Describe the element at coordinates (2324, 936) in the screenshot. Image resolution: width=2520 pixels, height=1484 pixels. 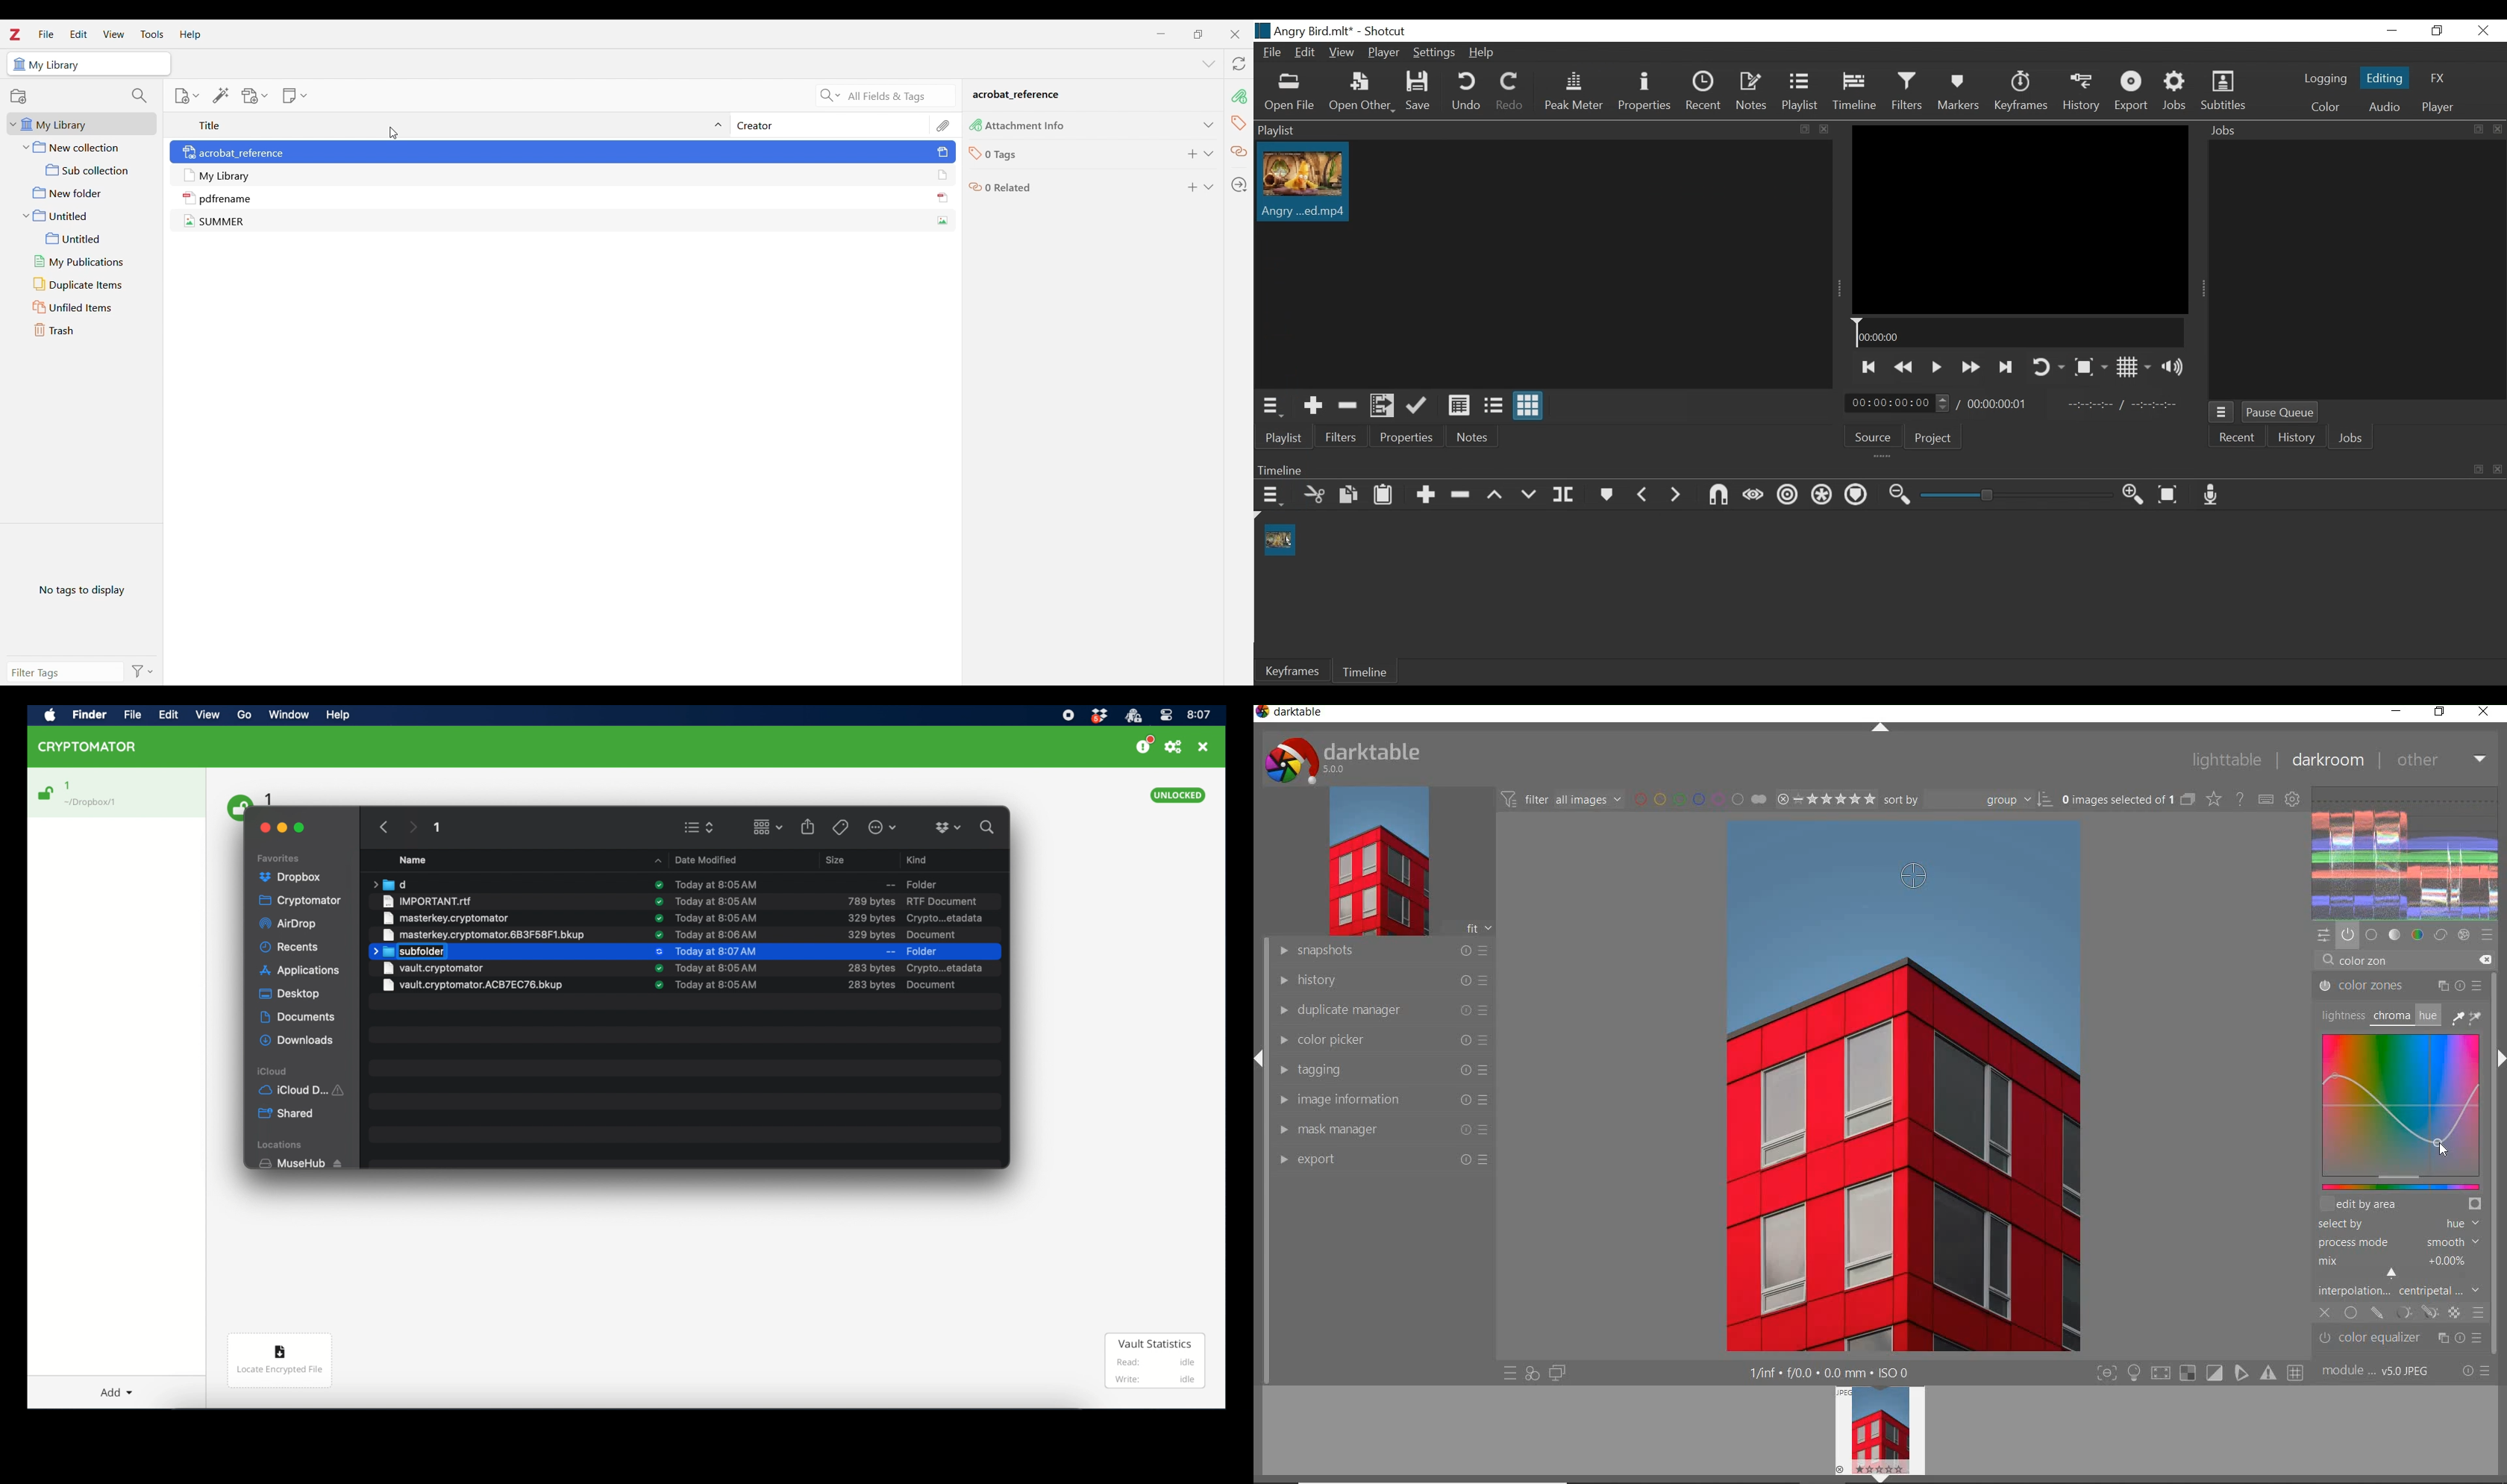
I see `quick access panel` at that location.